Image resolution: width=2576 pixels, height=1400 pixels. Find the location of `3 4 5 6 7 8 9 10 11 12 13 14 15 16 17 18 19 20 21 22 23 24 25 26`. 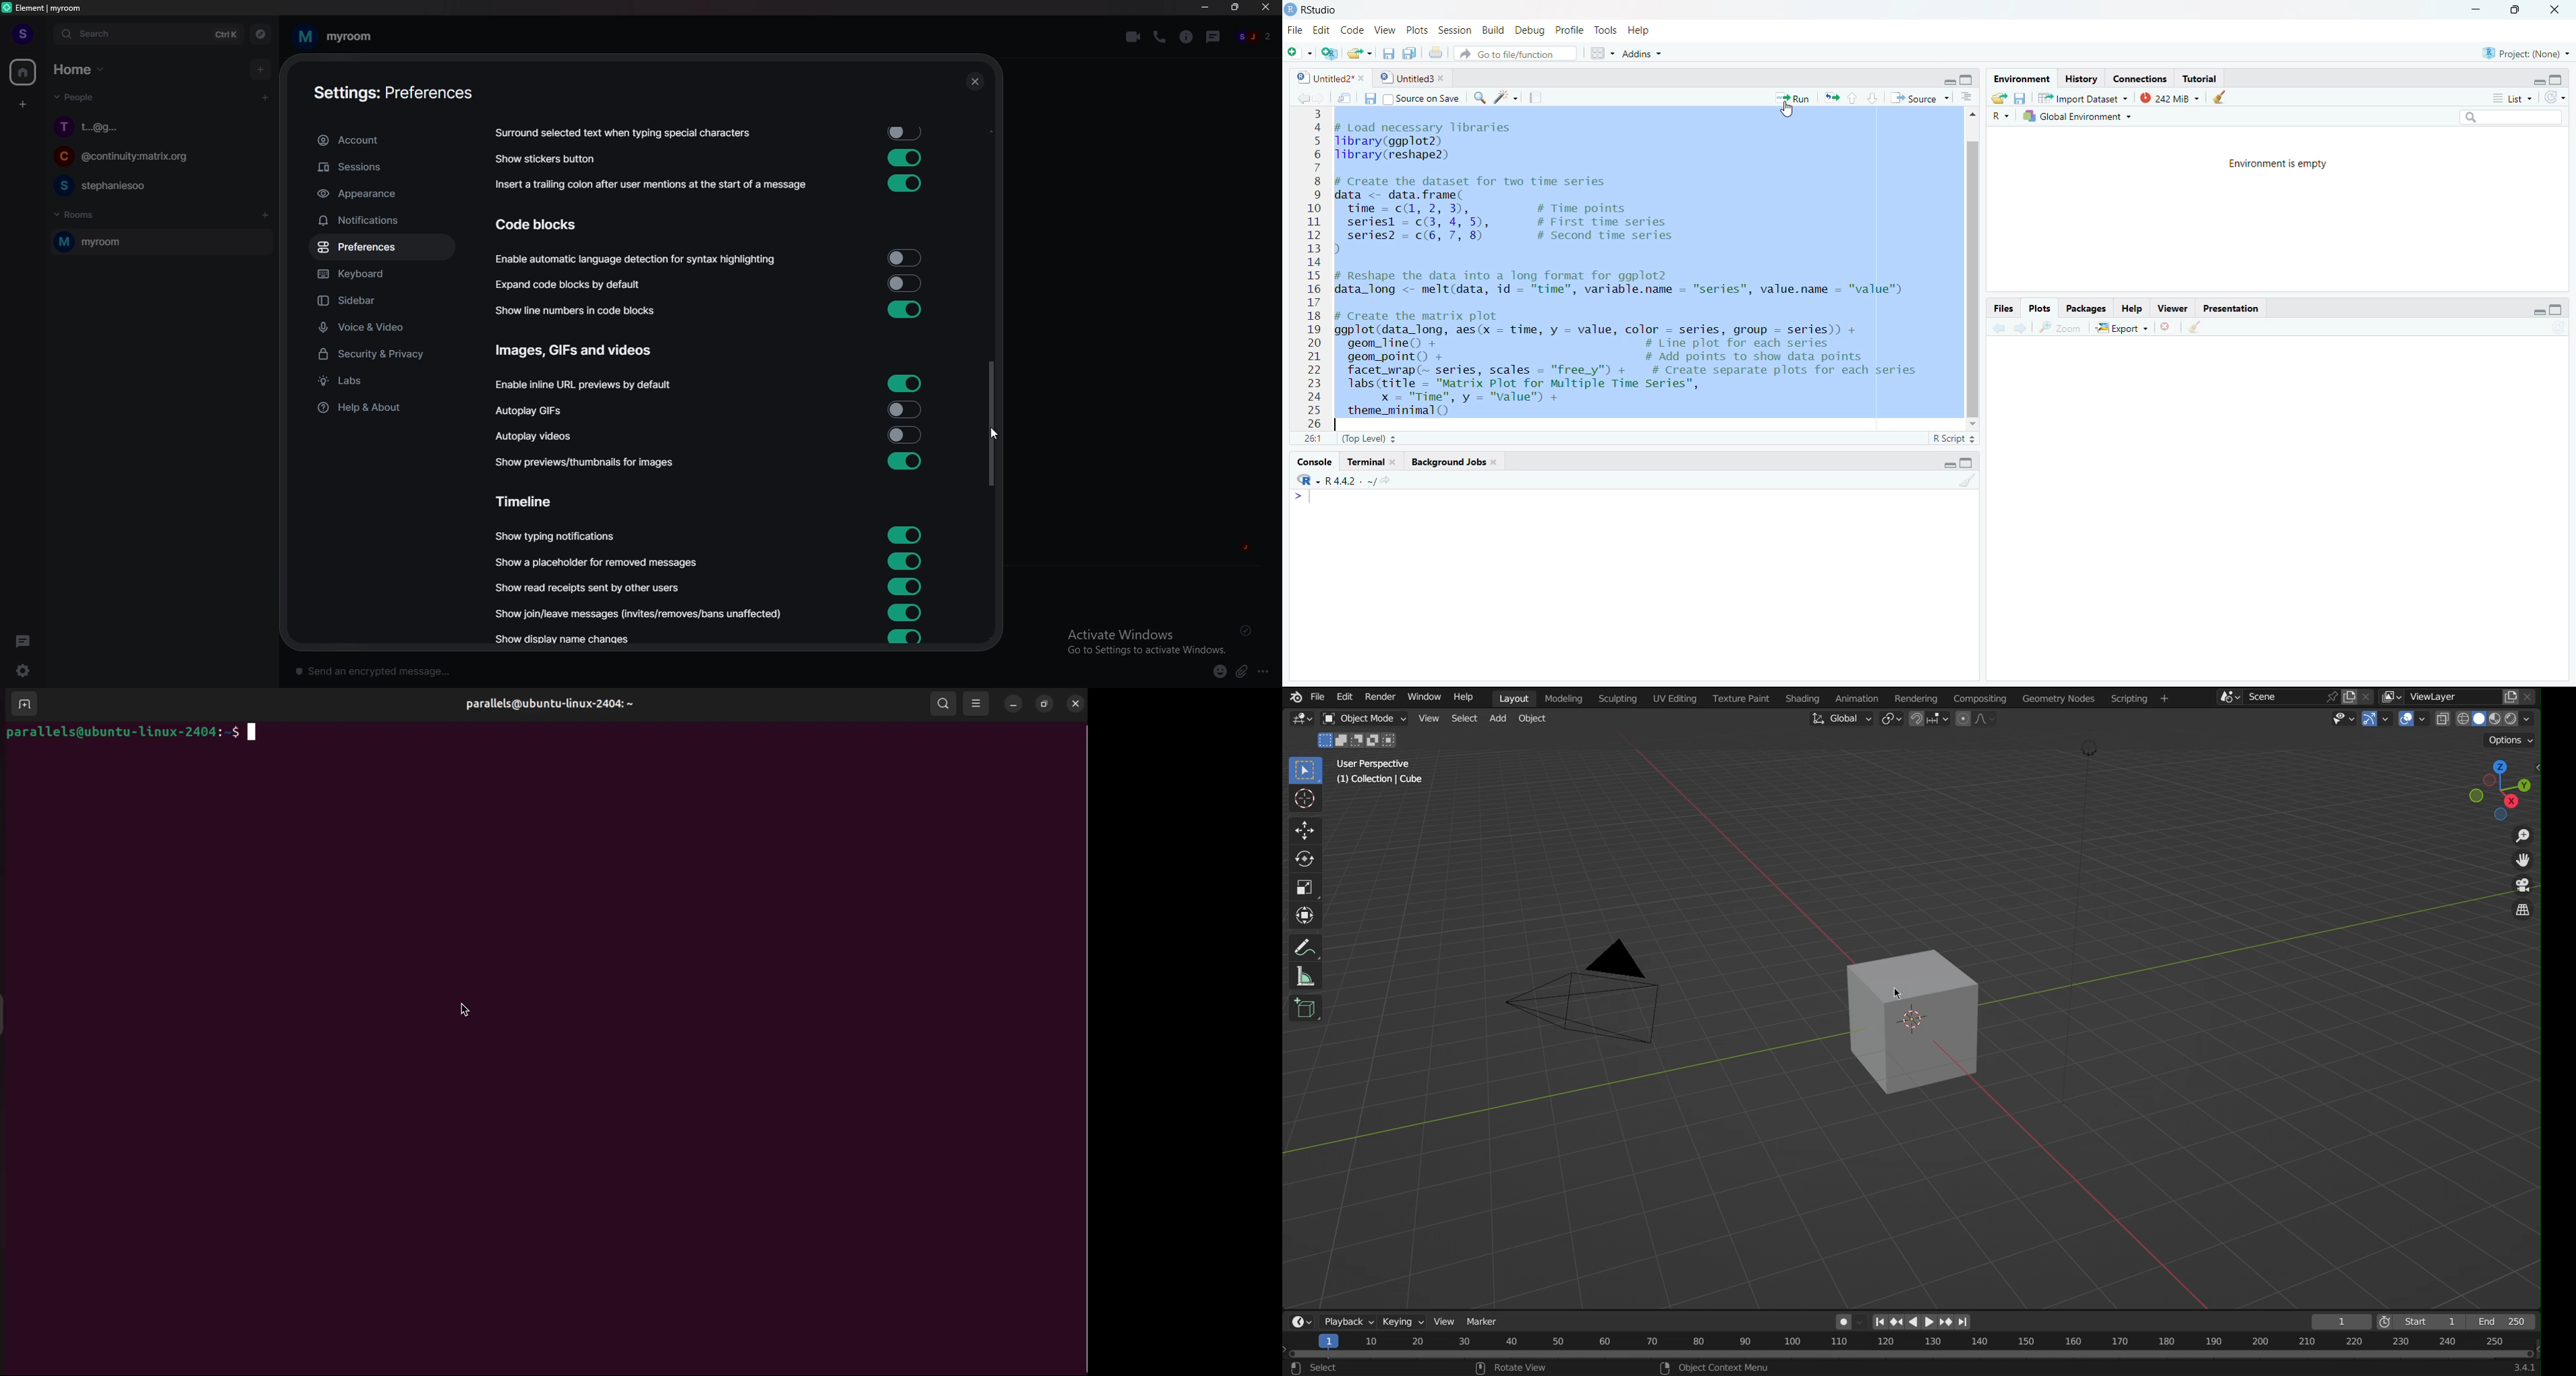

3 4 5 6 7 8 9 10 11 12 13 14 15 16 17 18 19 20 21 22 23 24 25 26 is located at coordinates (1315, 268).